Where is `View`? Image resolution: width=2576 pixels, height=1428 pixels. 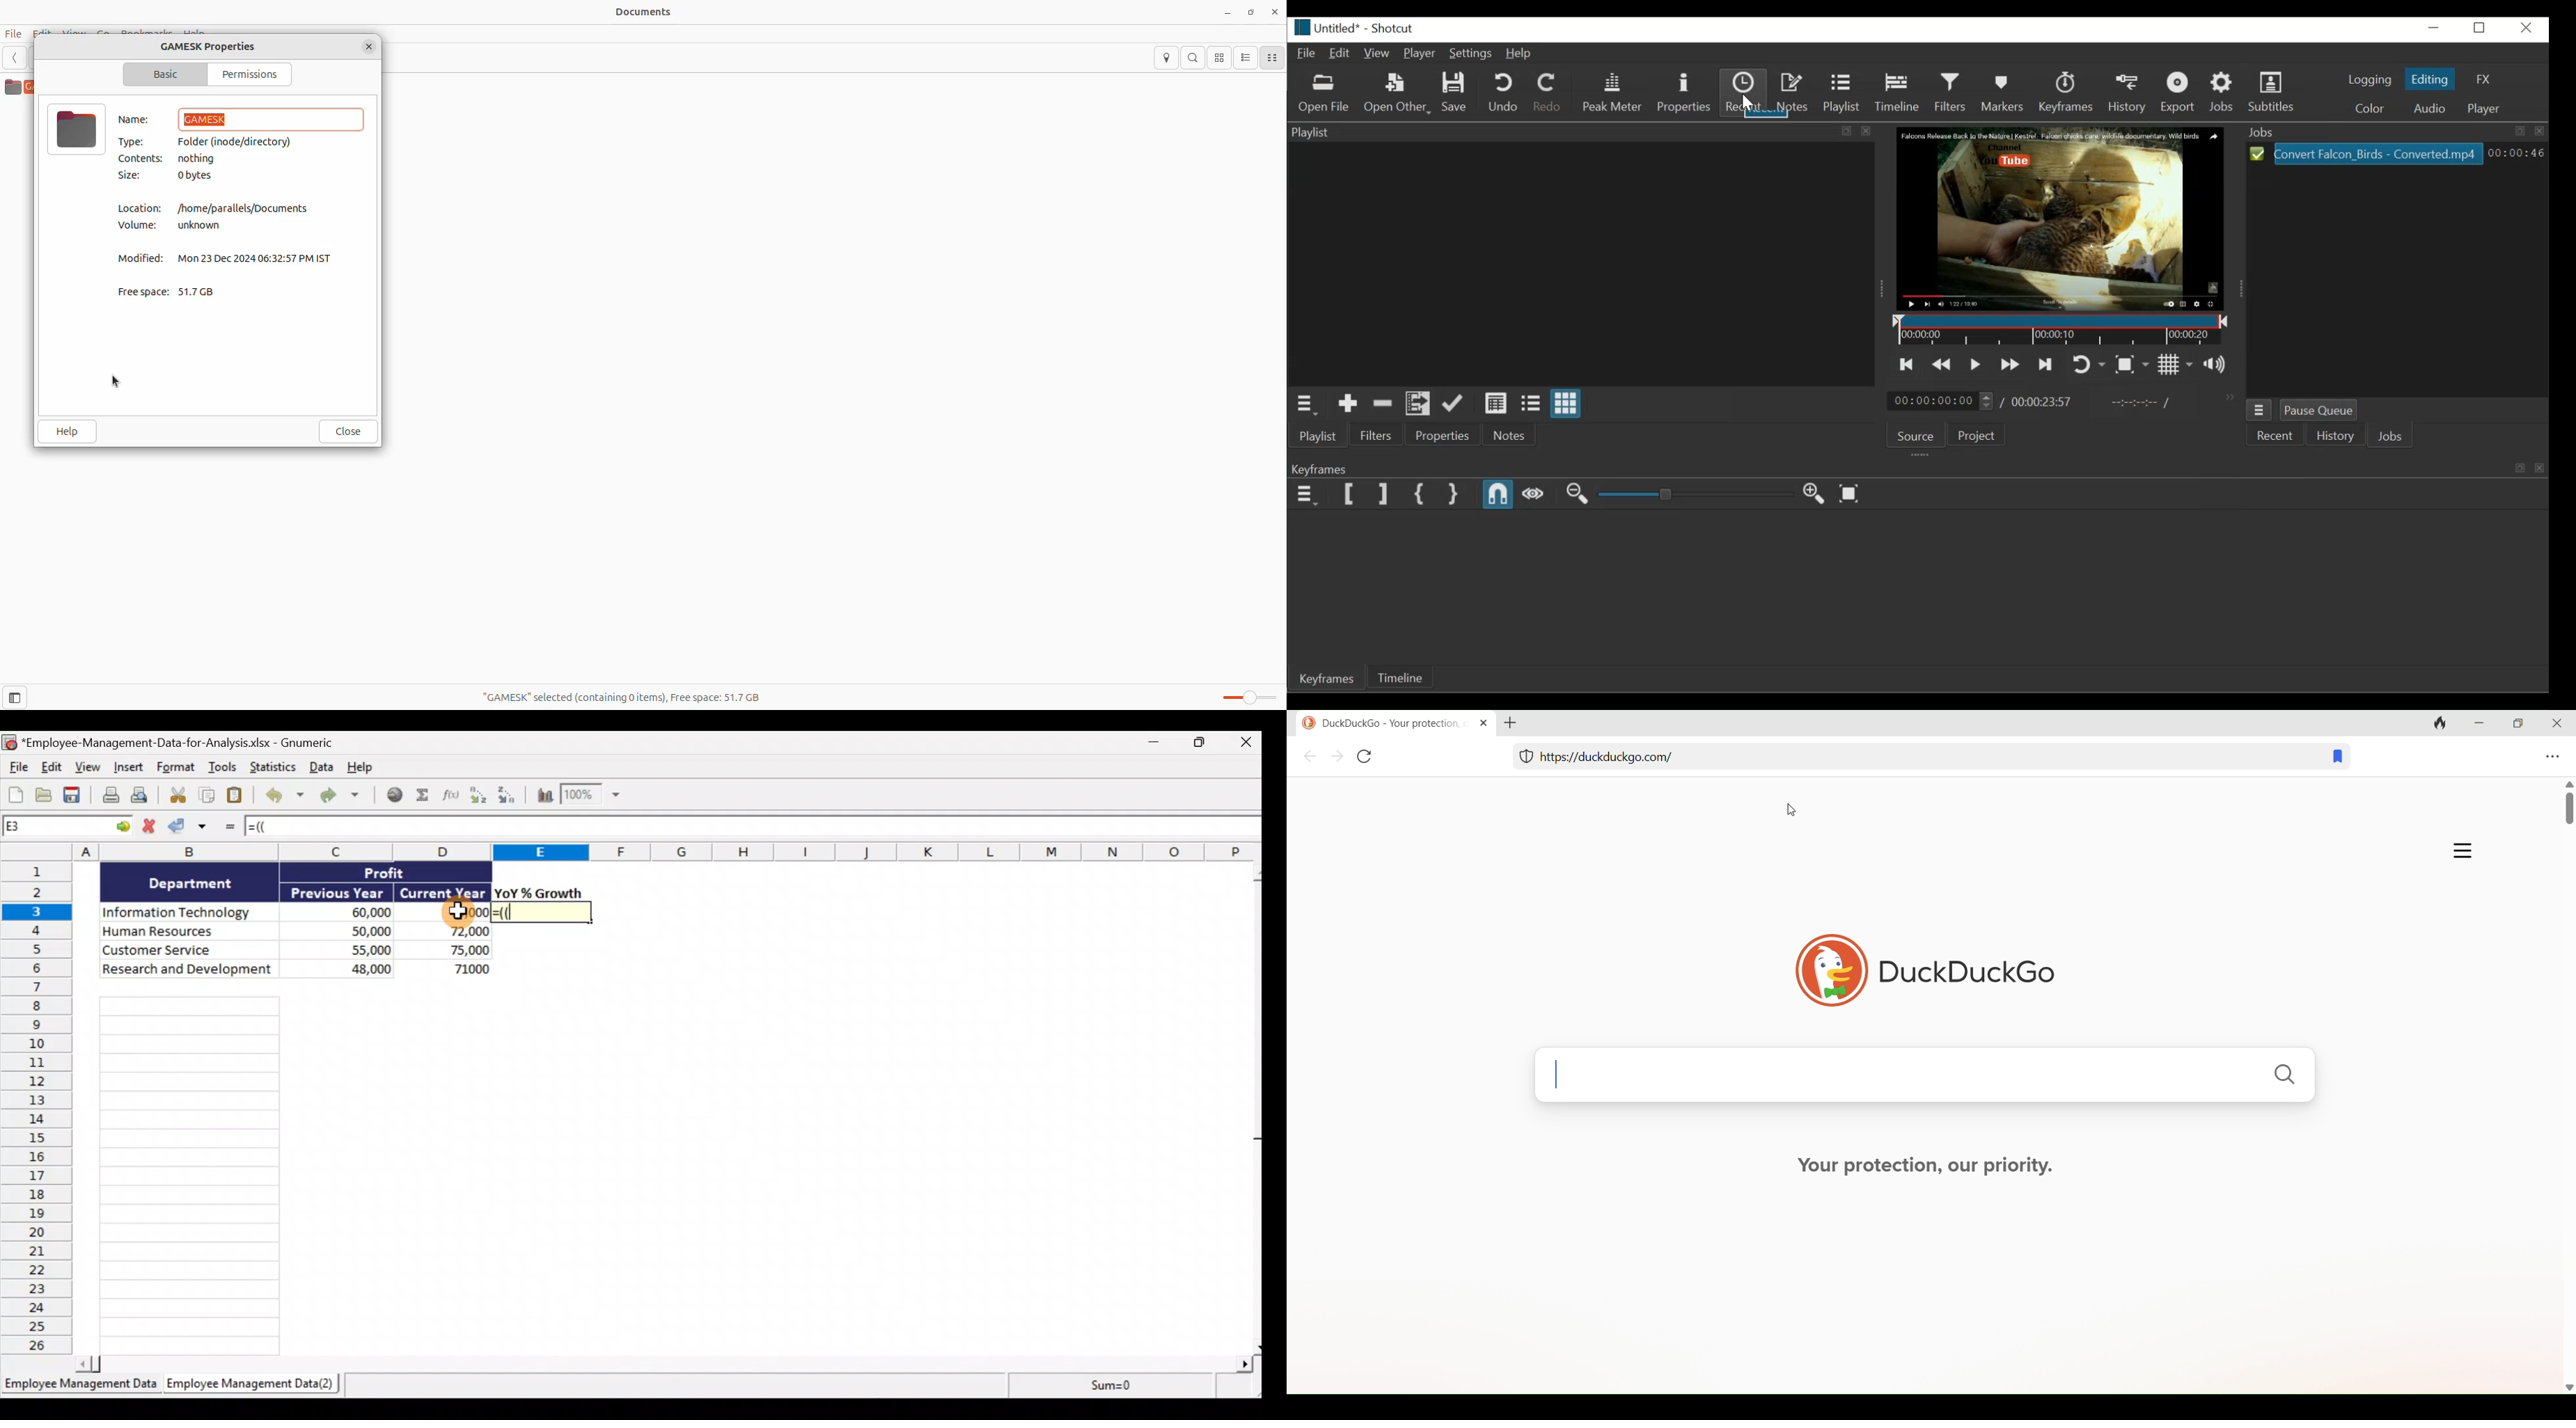 View is located at coordinates (1376, 53).